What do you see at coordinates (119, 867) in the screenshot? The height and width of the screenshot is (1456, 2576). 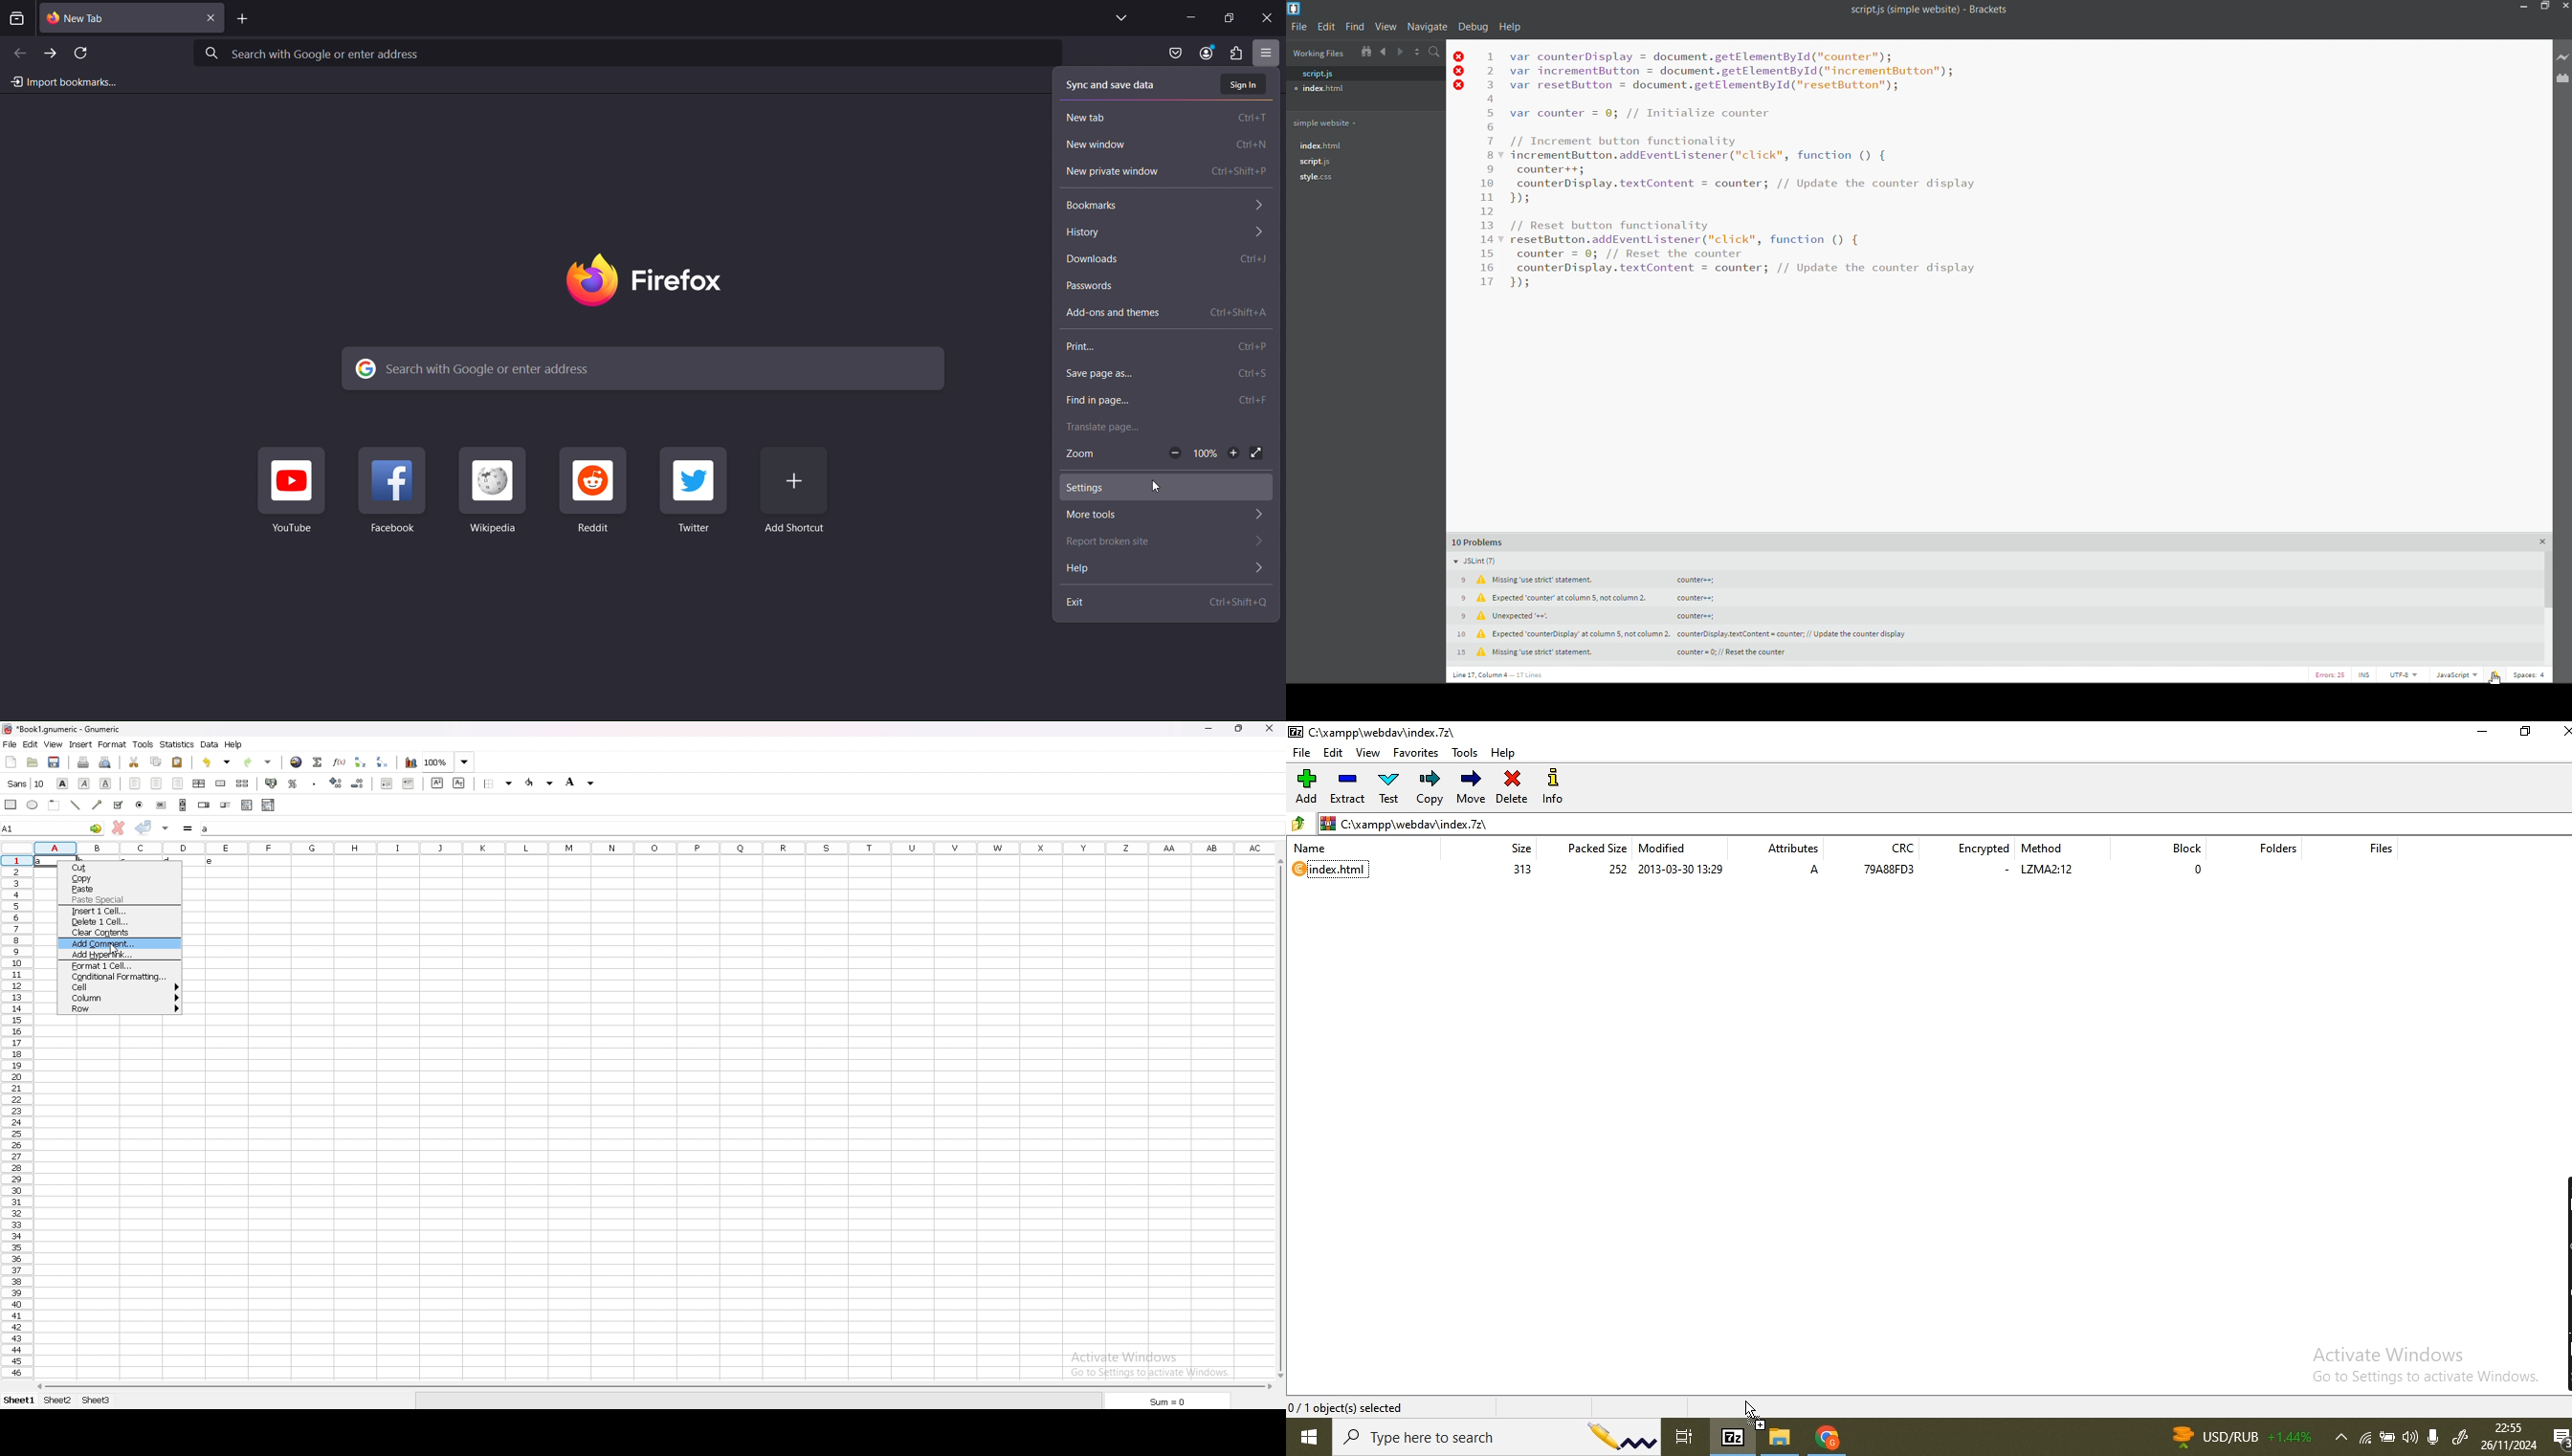 I see `cut` at bounding box center [119, 867].